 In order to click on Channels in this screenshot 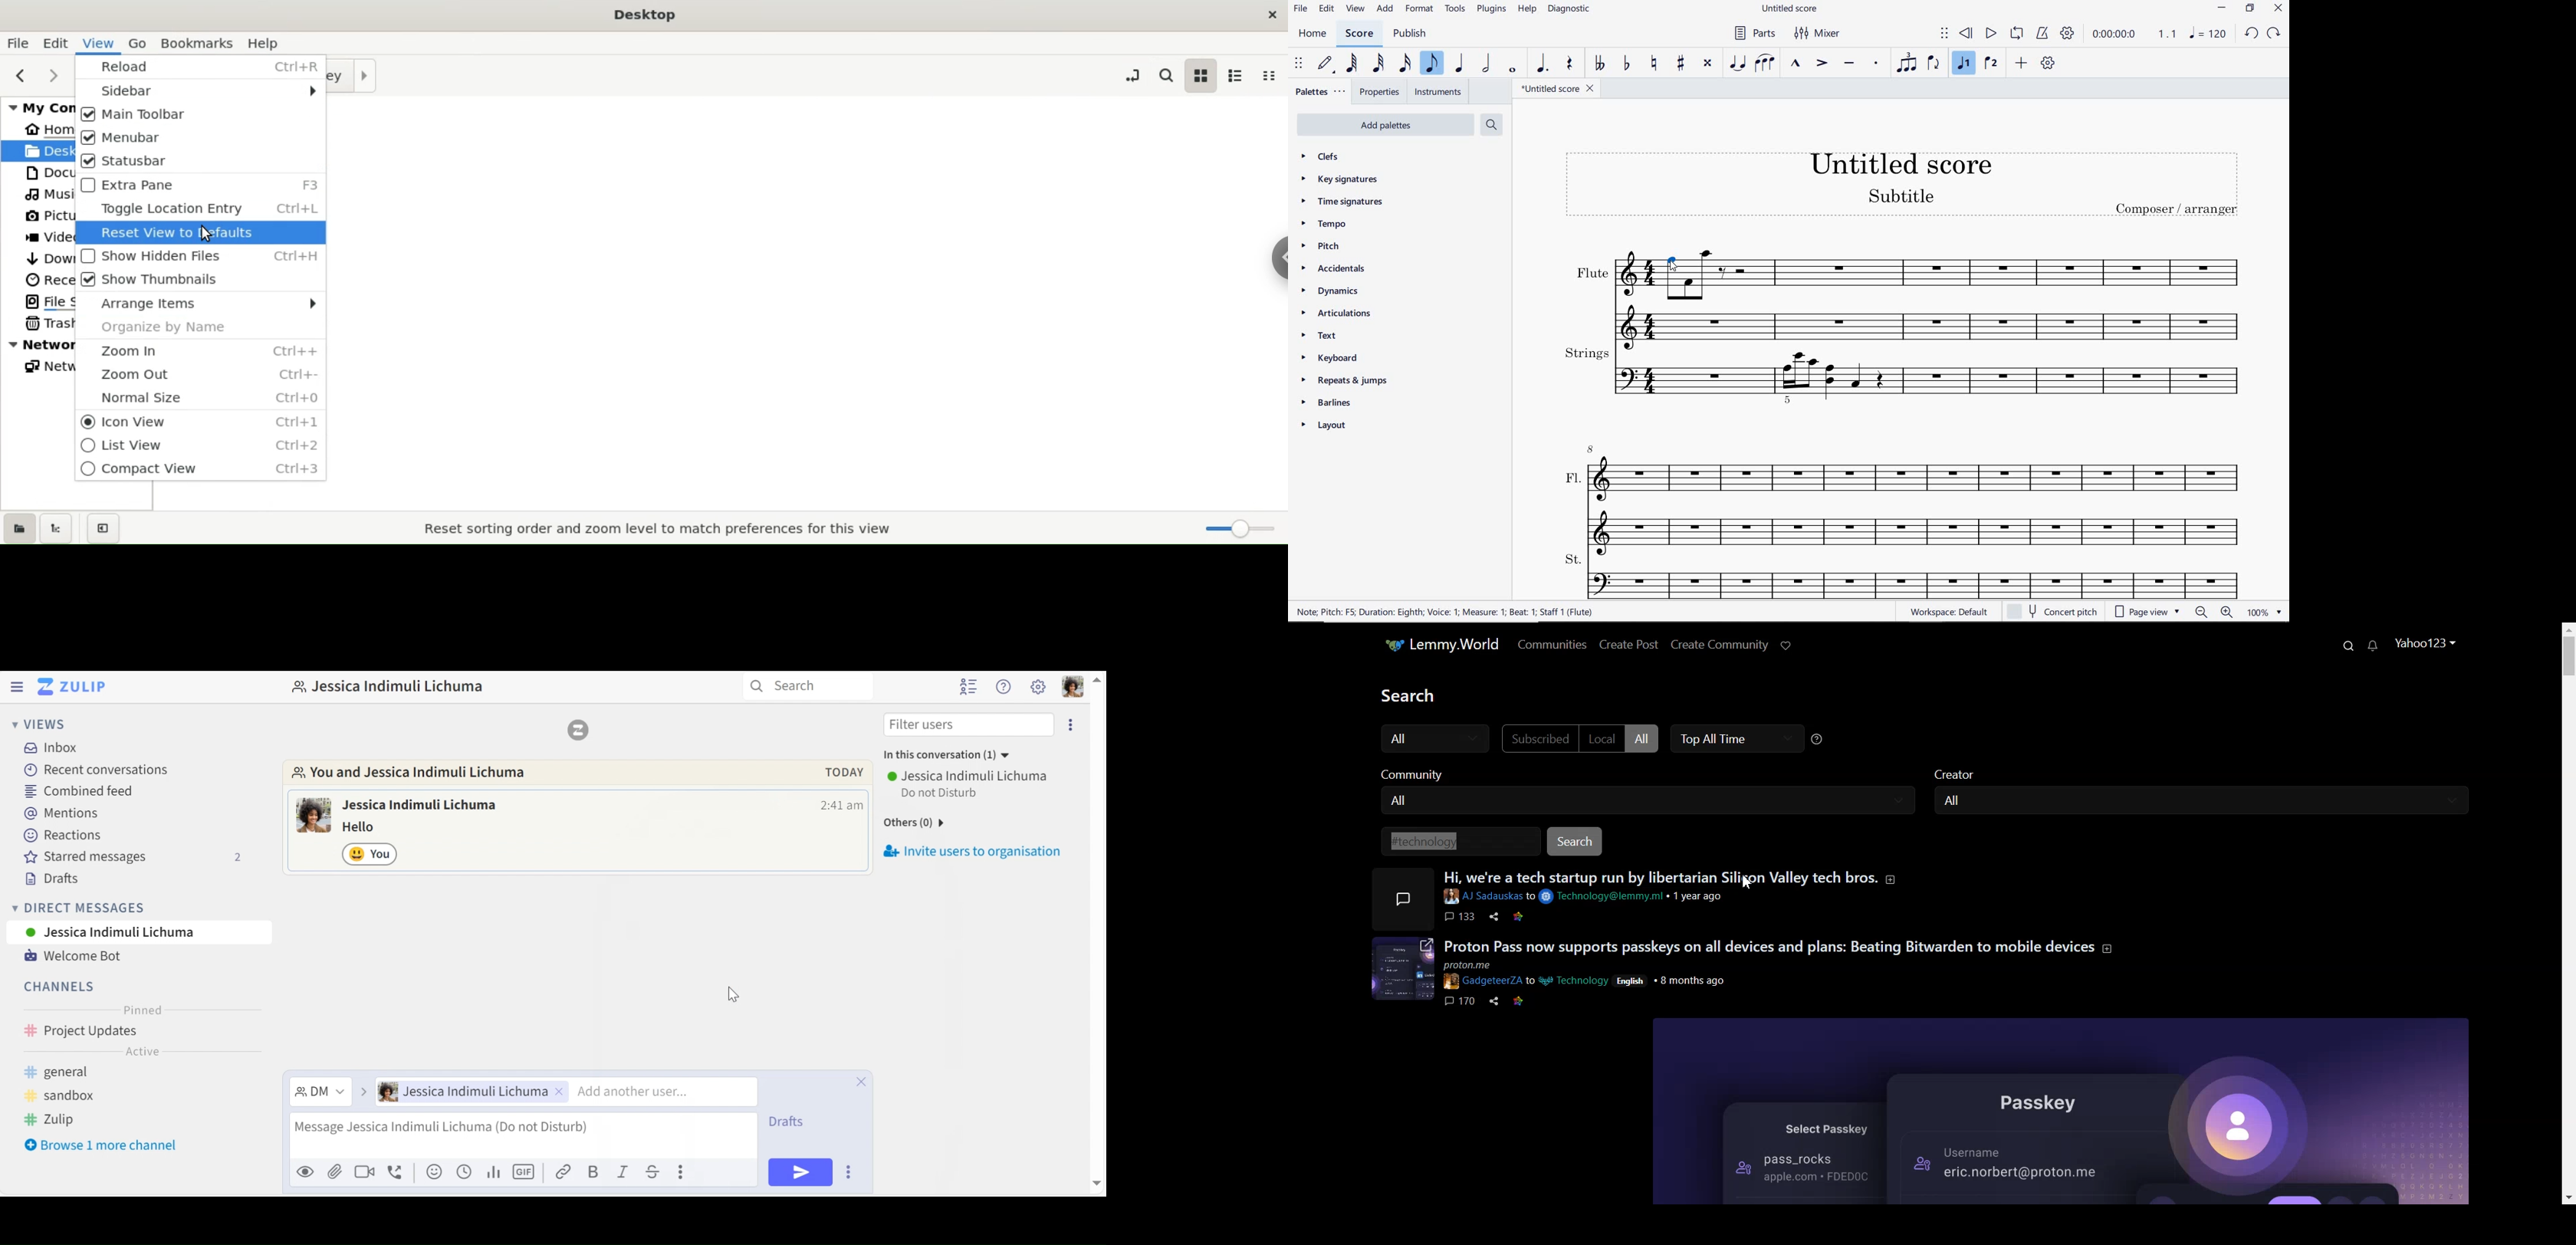, I will do `click(61, 988)`.